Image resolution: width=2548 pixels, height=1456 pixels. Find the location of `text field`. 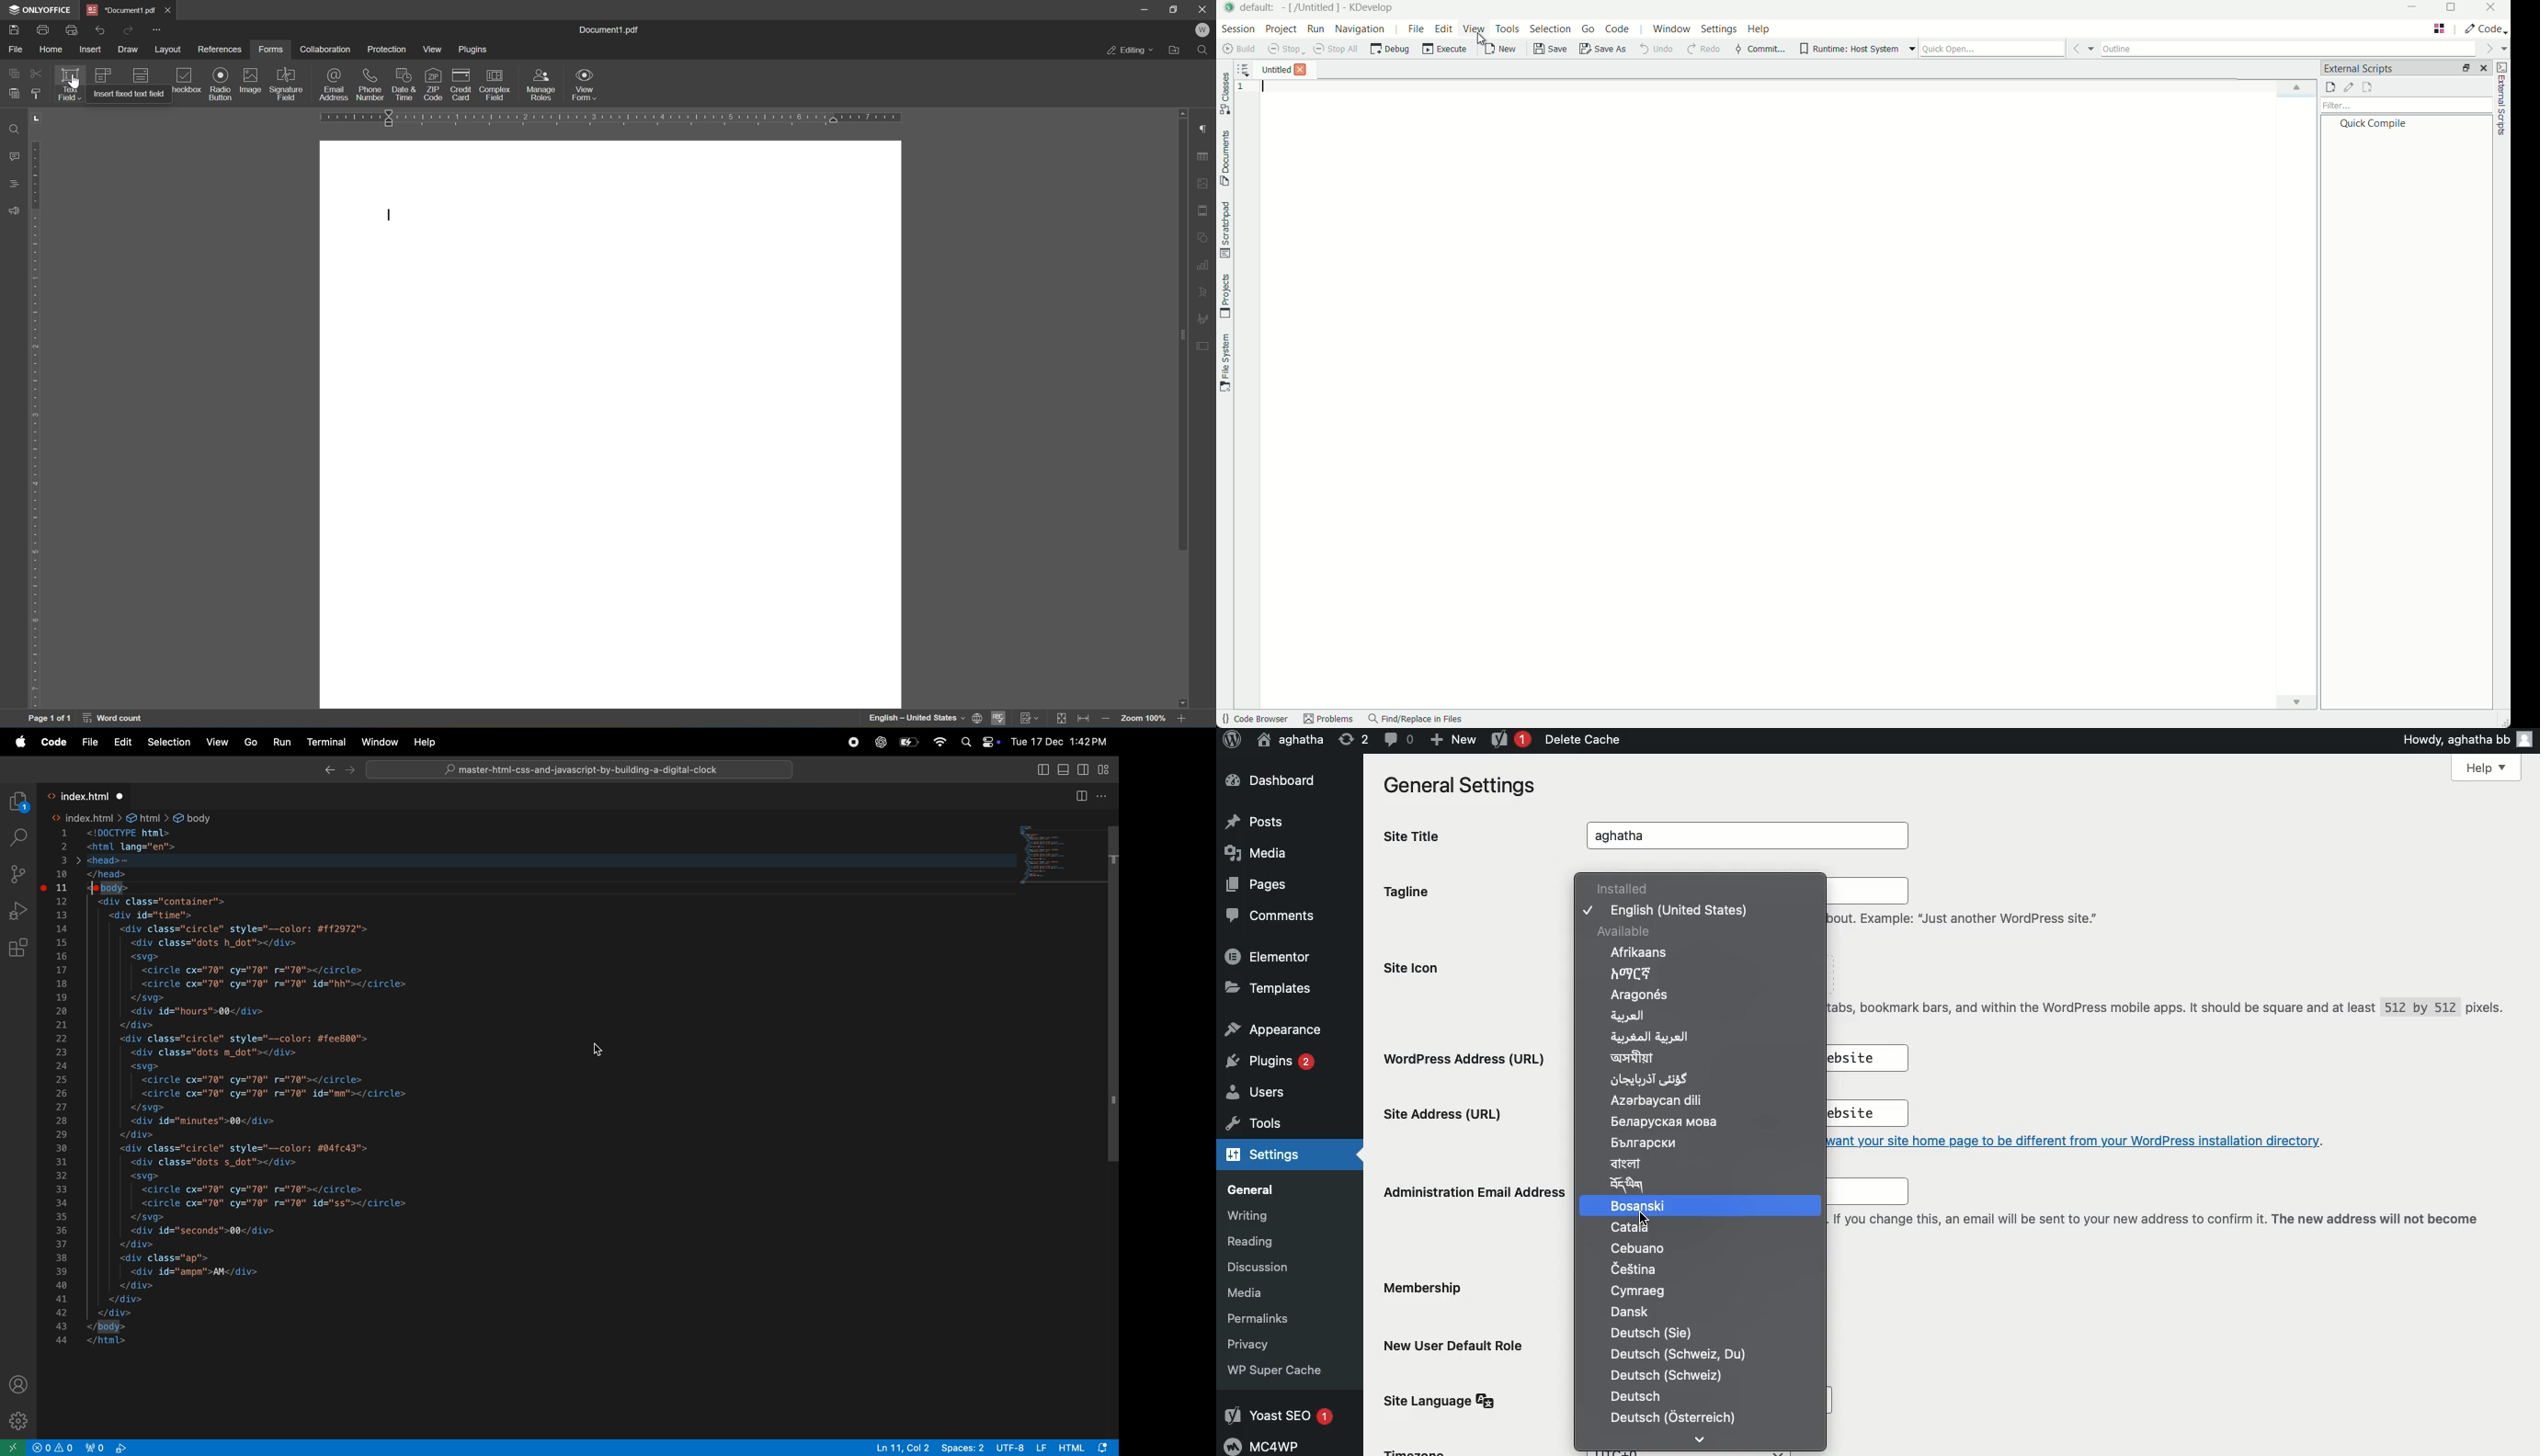

text field is located at coordinates (68, 83).